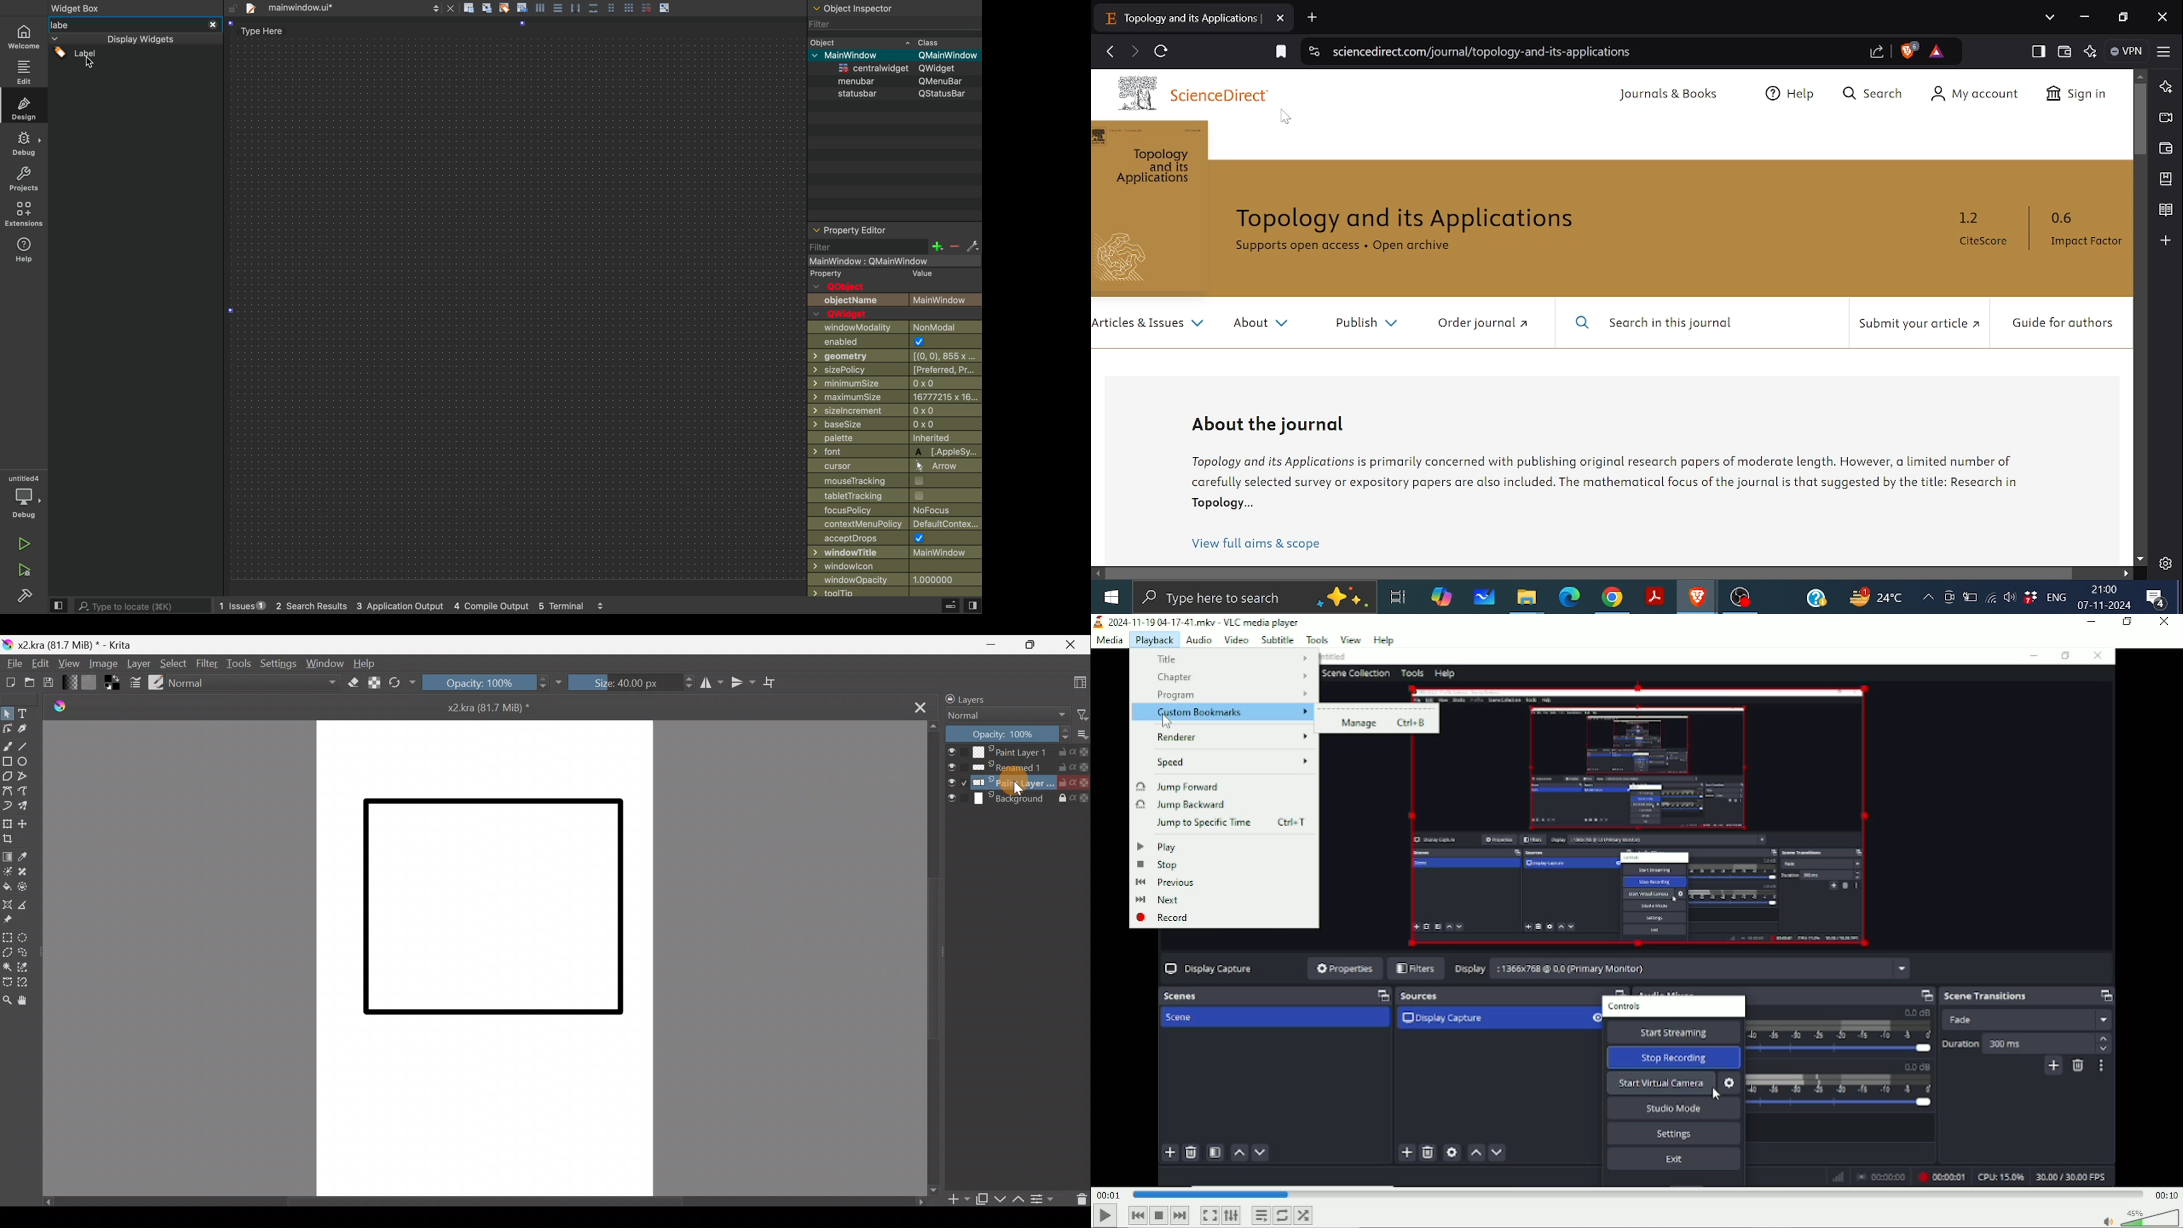  What do you see at coordinates (27, 745) in the screenshot?
I see `Line tool` at bounding box center [27, 745].